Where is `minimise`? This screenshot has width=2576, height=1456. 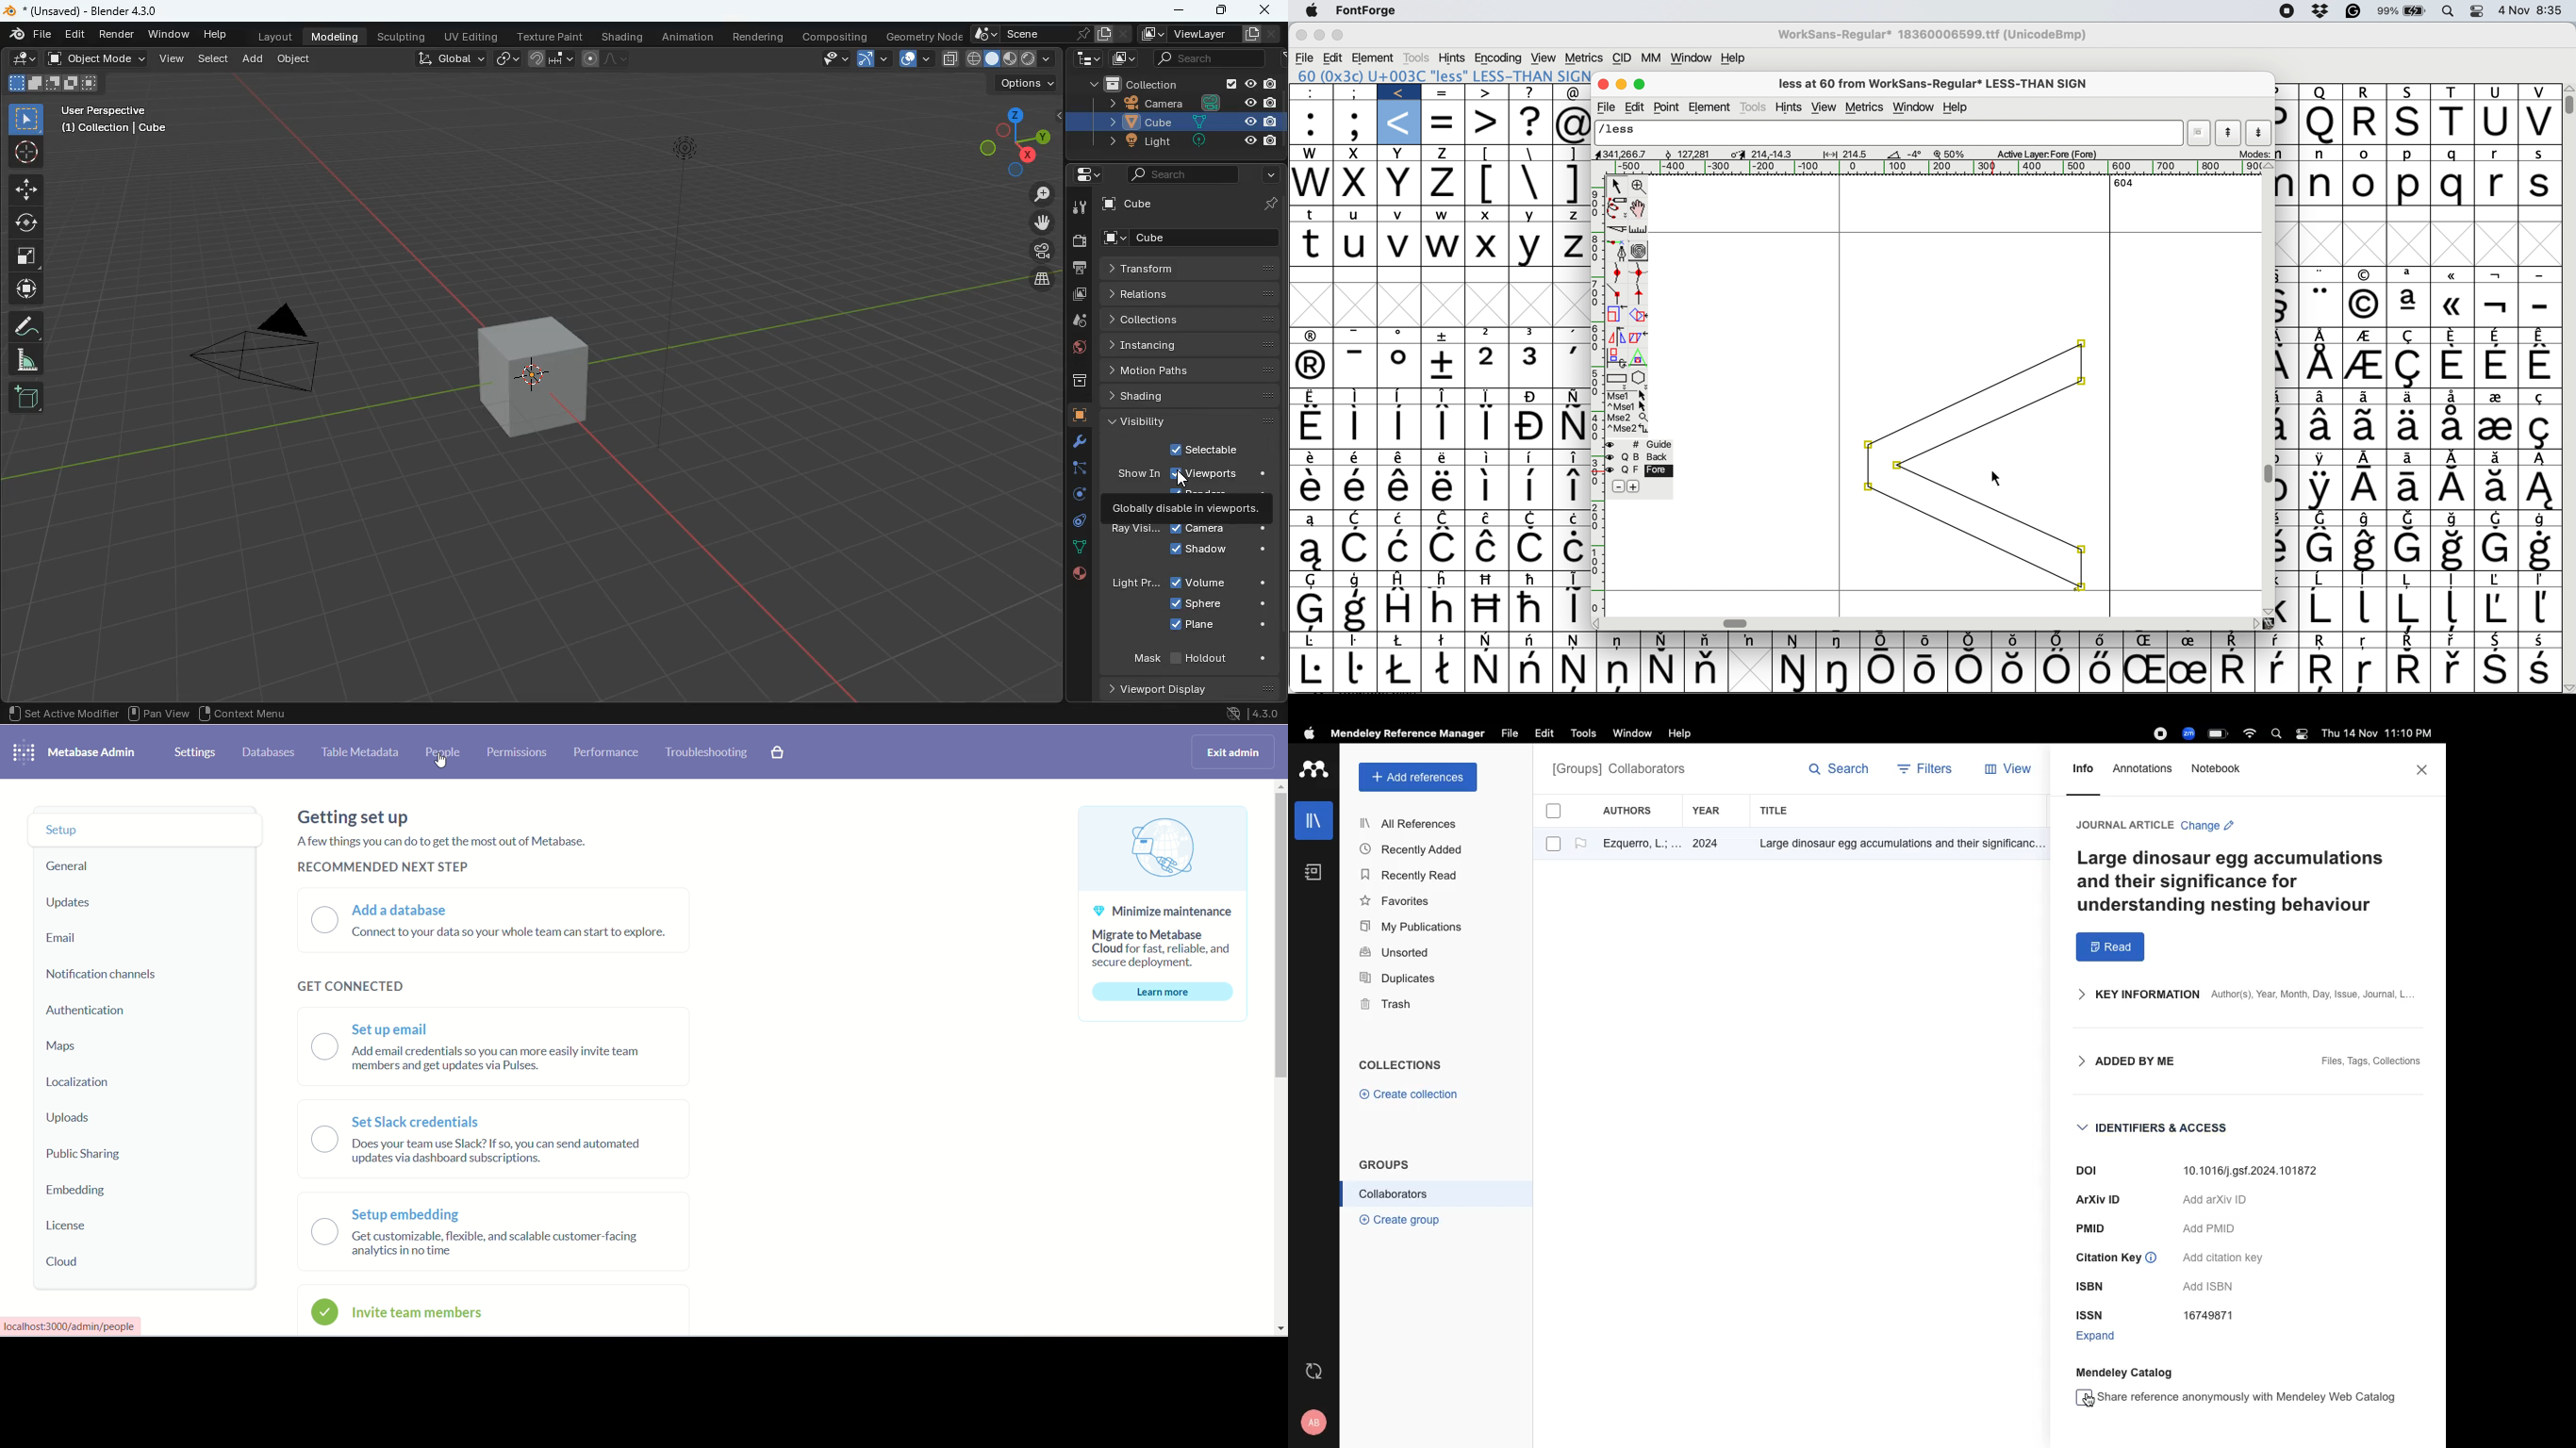
minimise is located at coordinates (1320, 36).